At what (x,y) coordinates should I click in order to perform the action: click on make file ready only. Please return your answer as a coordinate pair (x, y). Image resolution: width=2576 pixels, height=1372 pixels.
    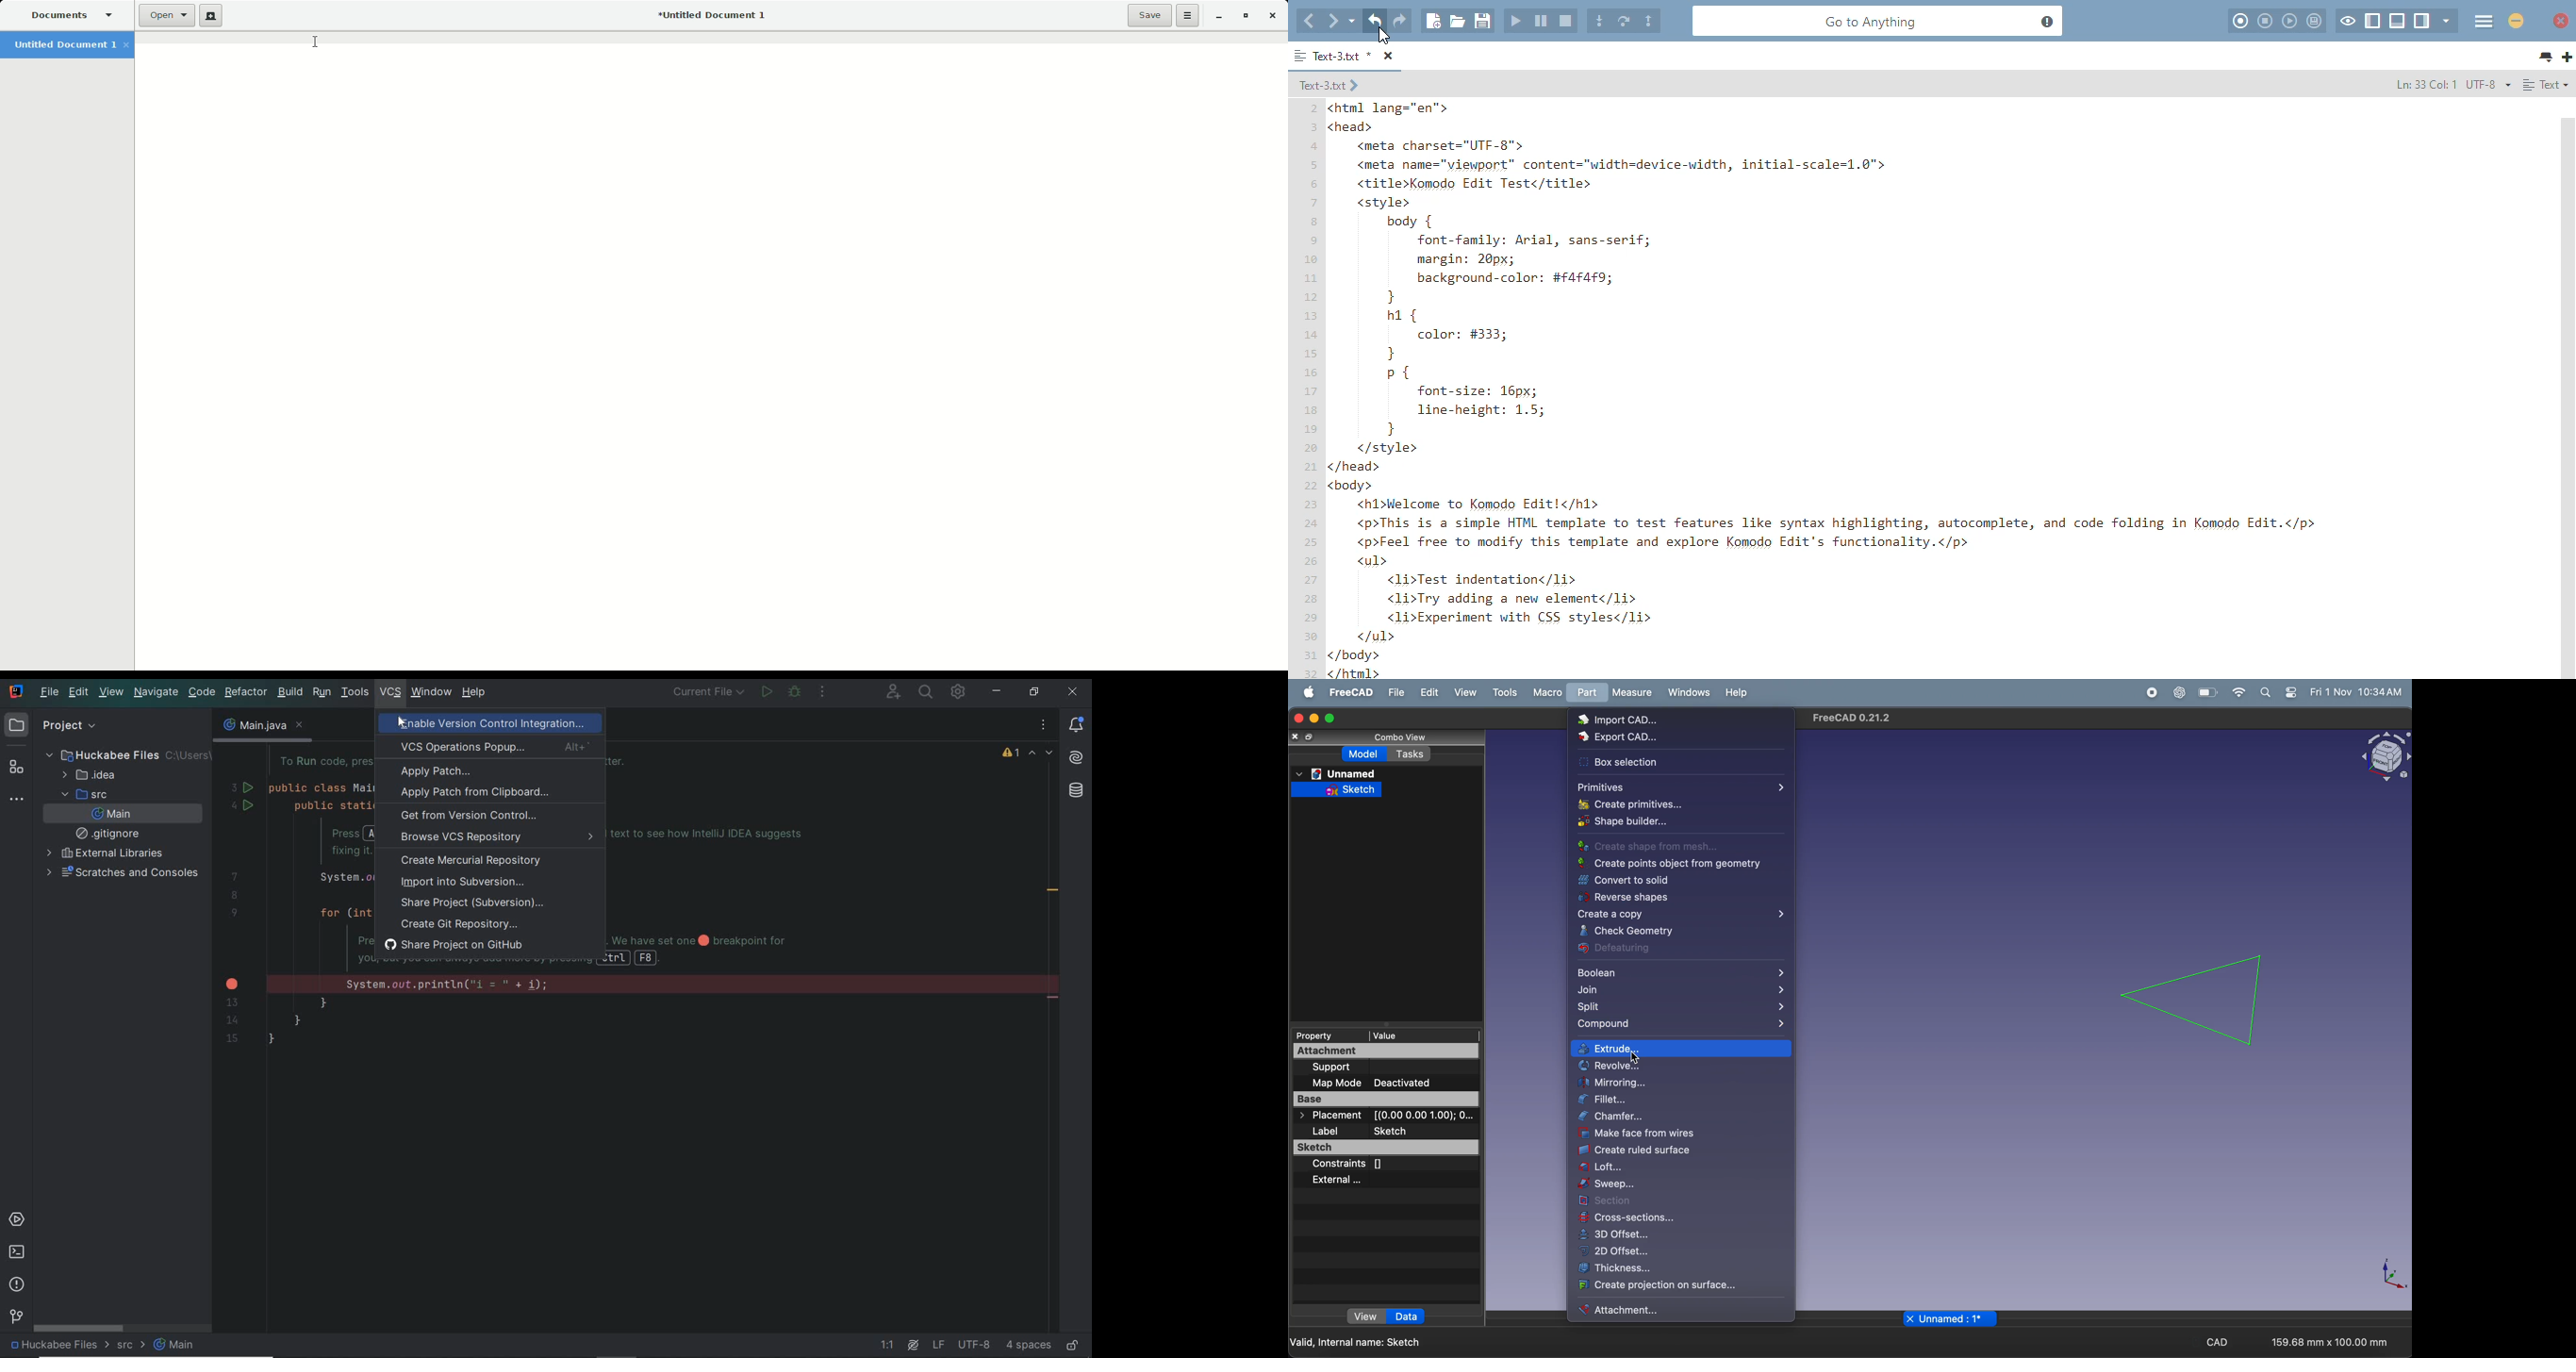
    Looking at the image, I should click on (1072, 1344).